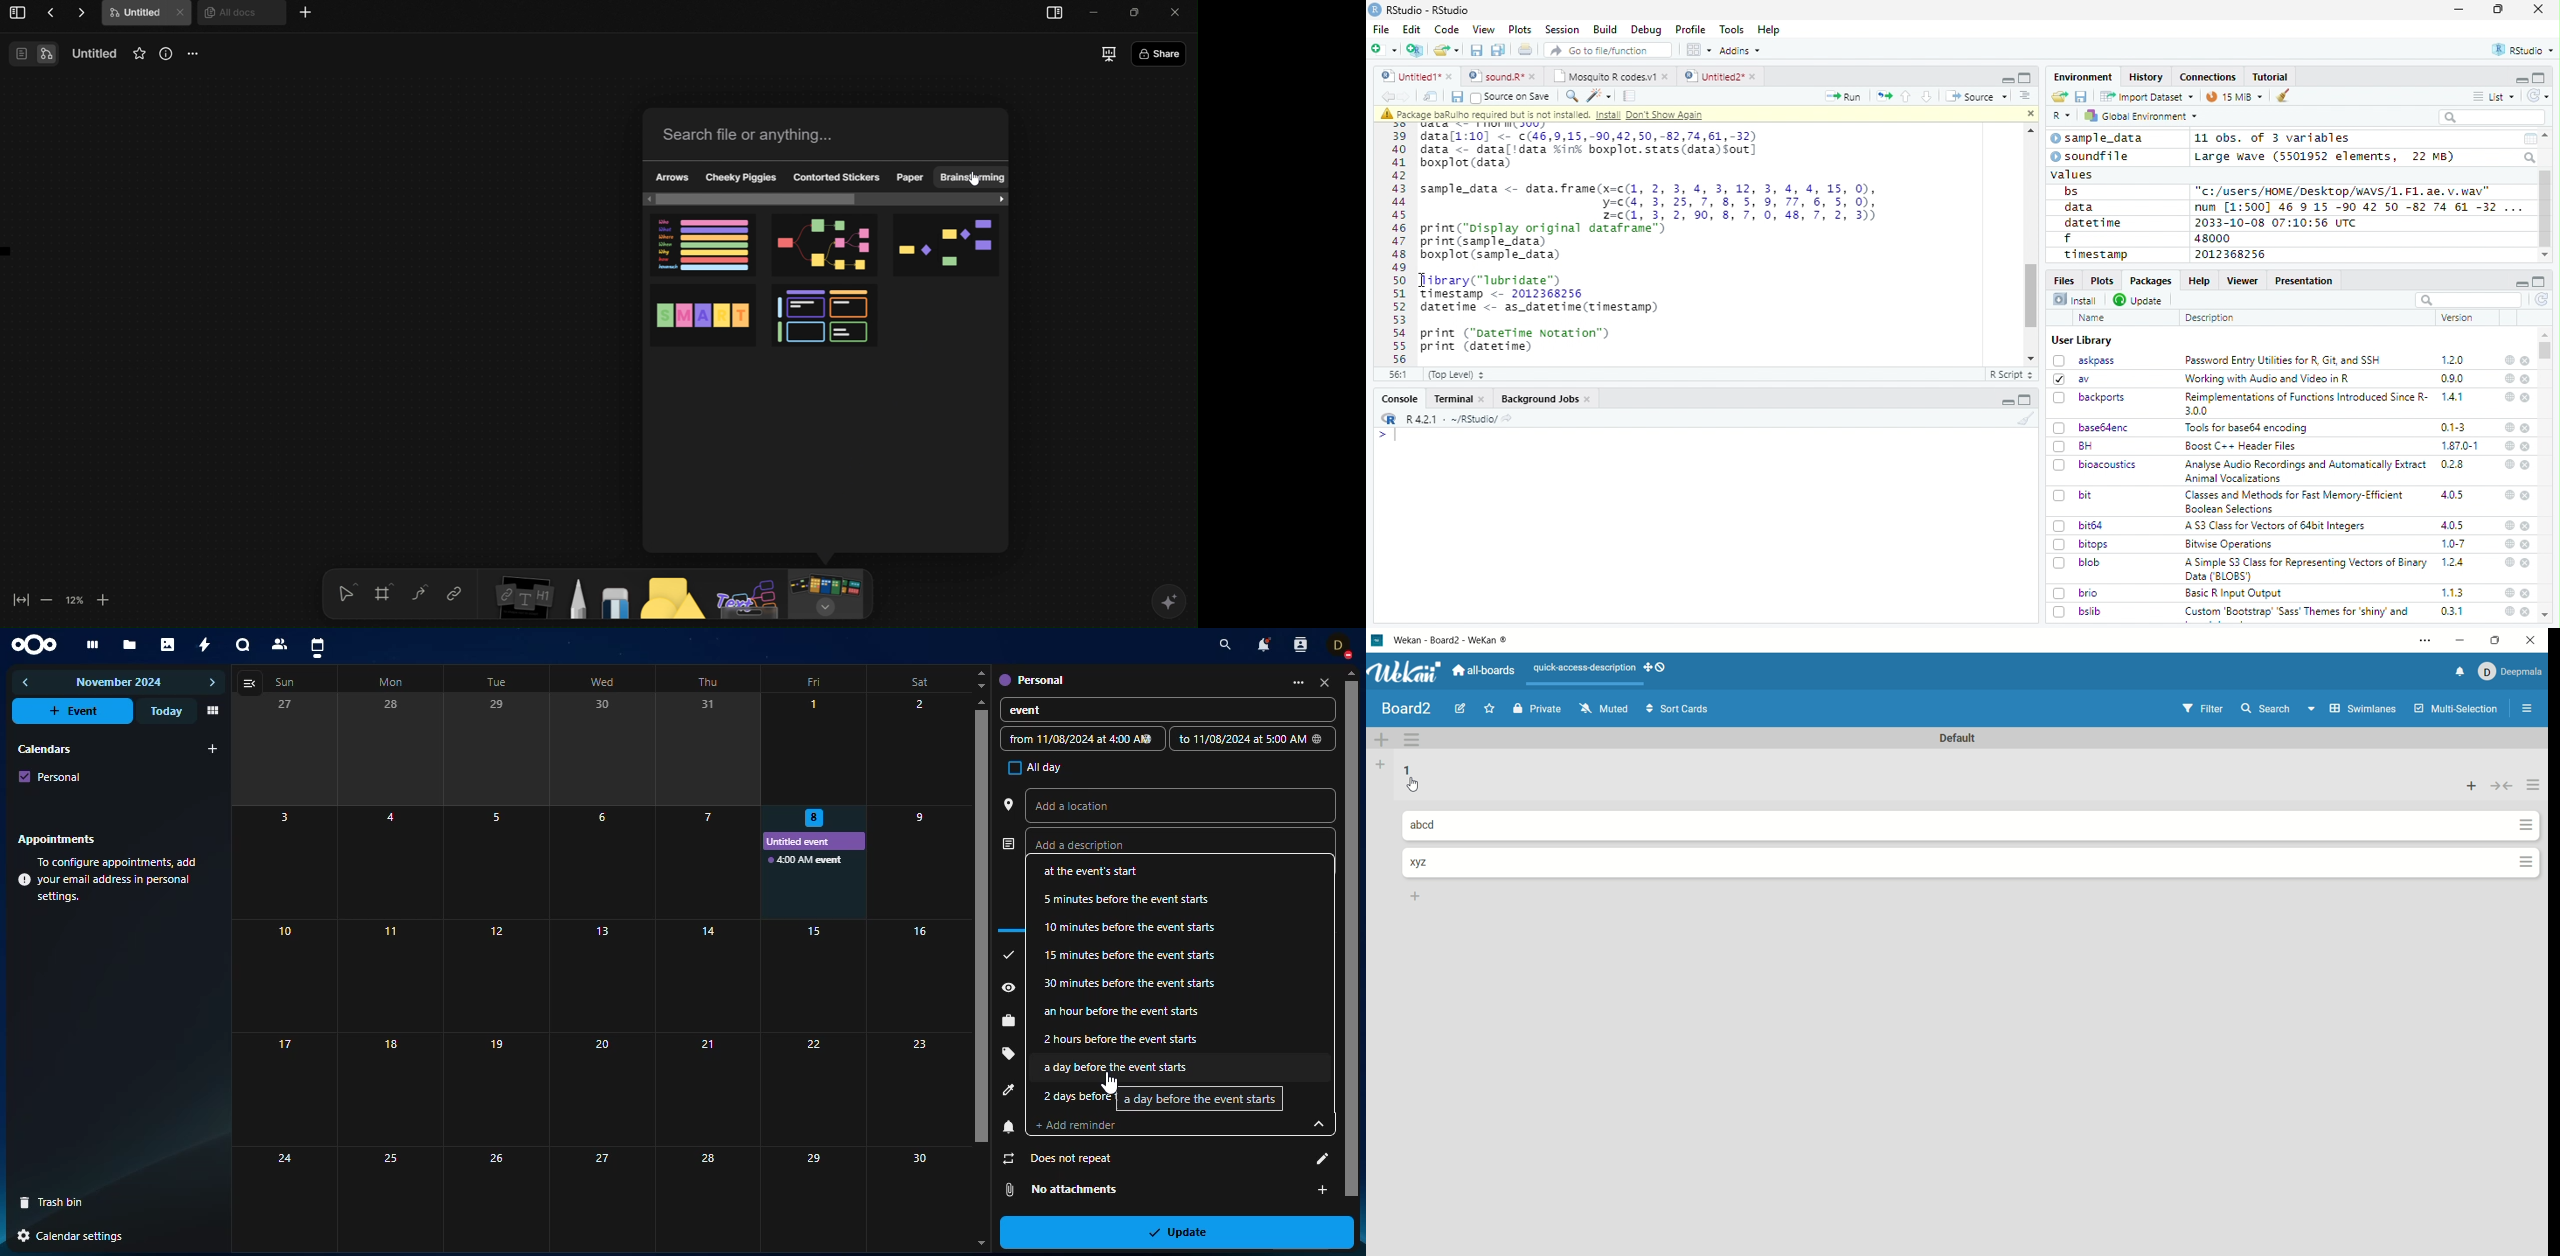 The image size is (2576, 1260). I want to click on sun, so click(290, 682).